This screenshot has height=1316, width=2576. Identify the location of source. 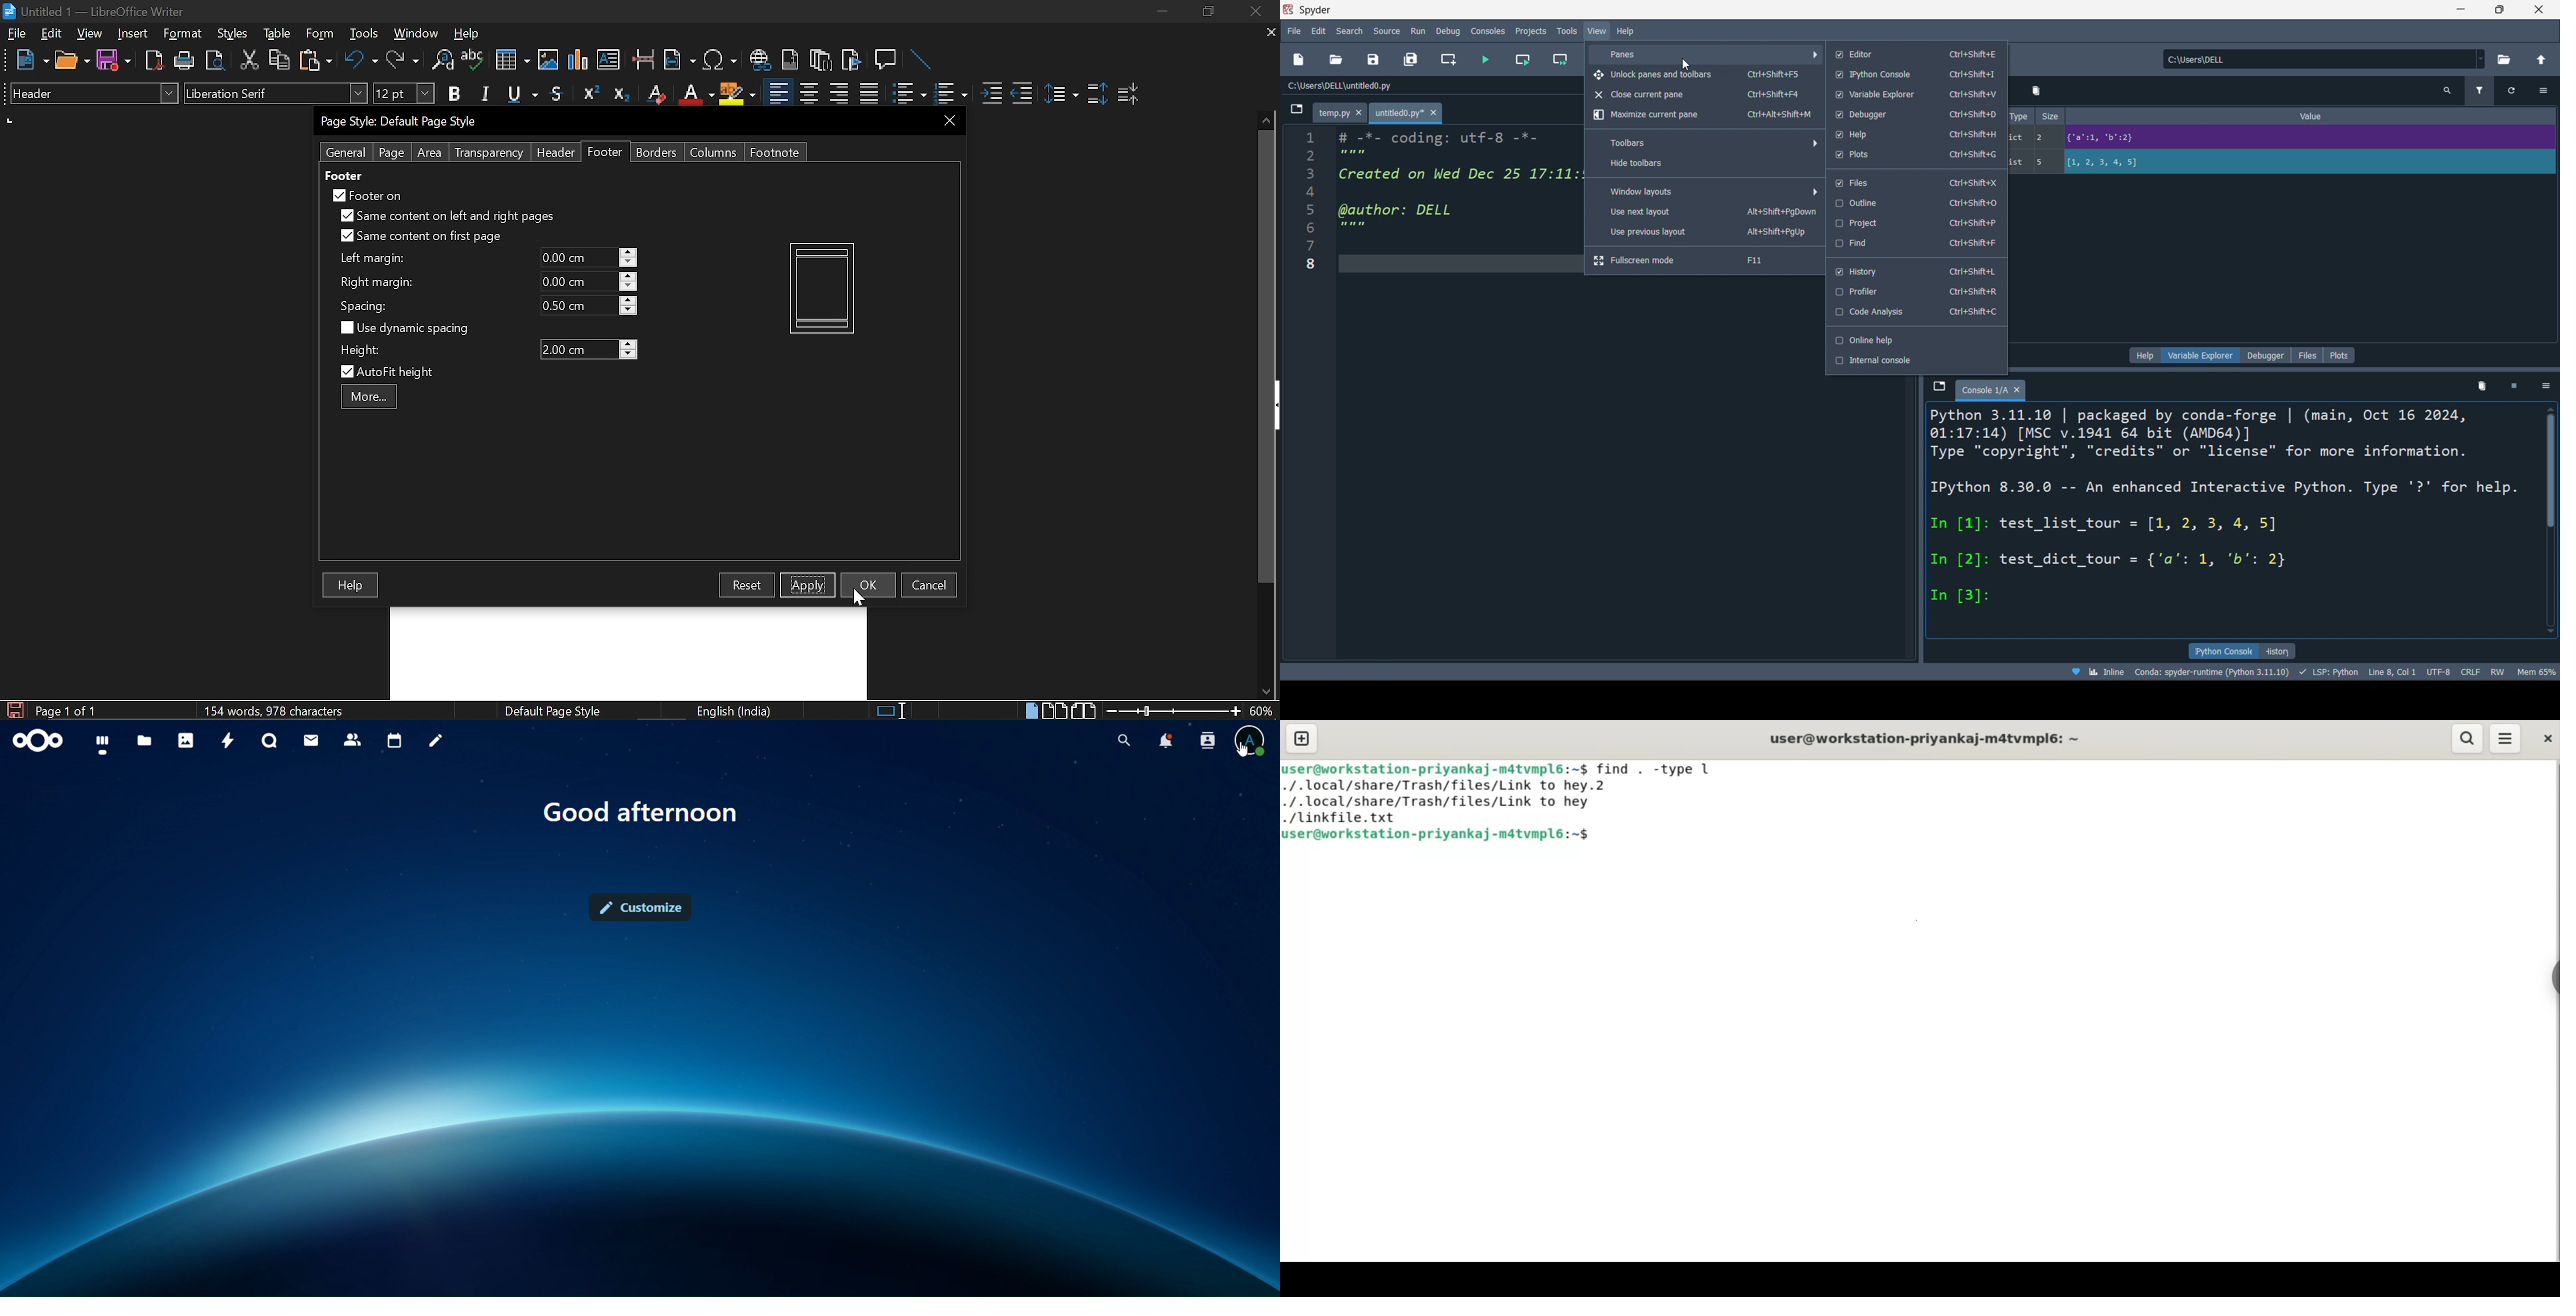
(1385, 31).